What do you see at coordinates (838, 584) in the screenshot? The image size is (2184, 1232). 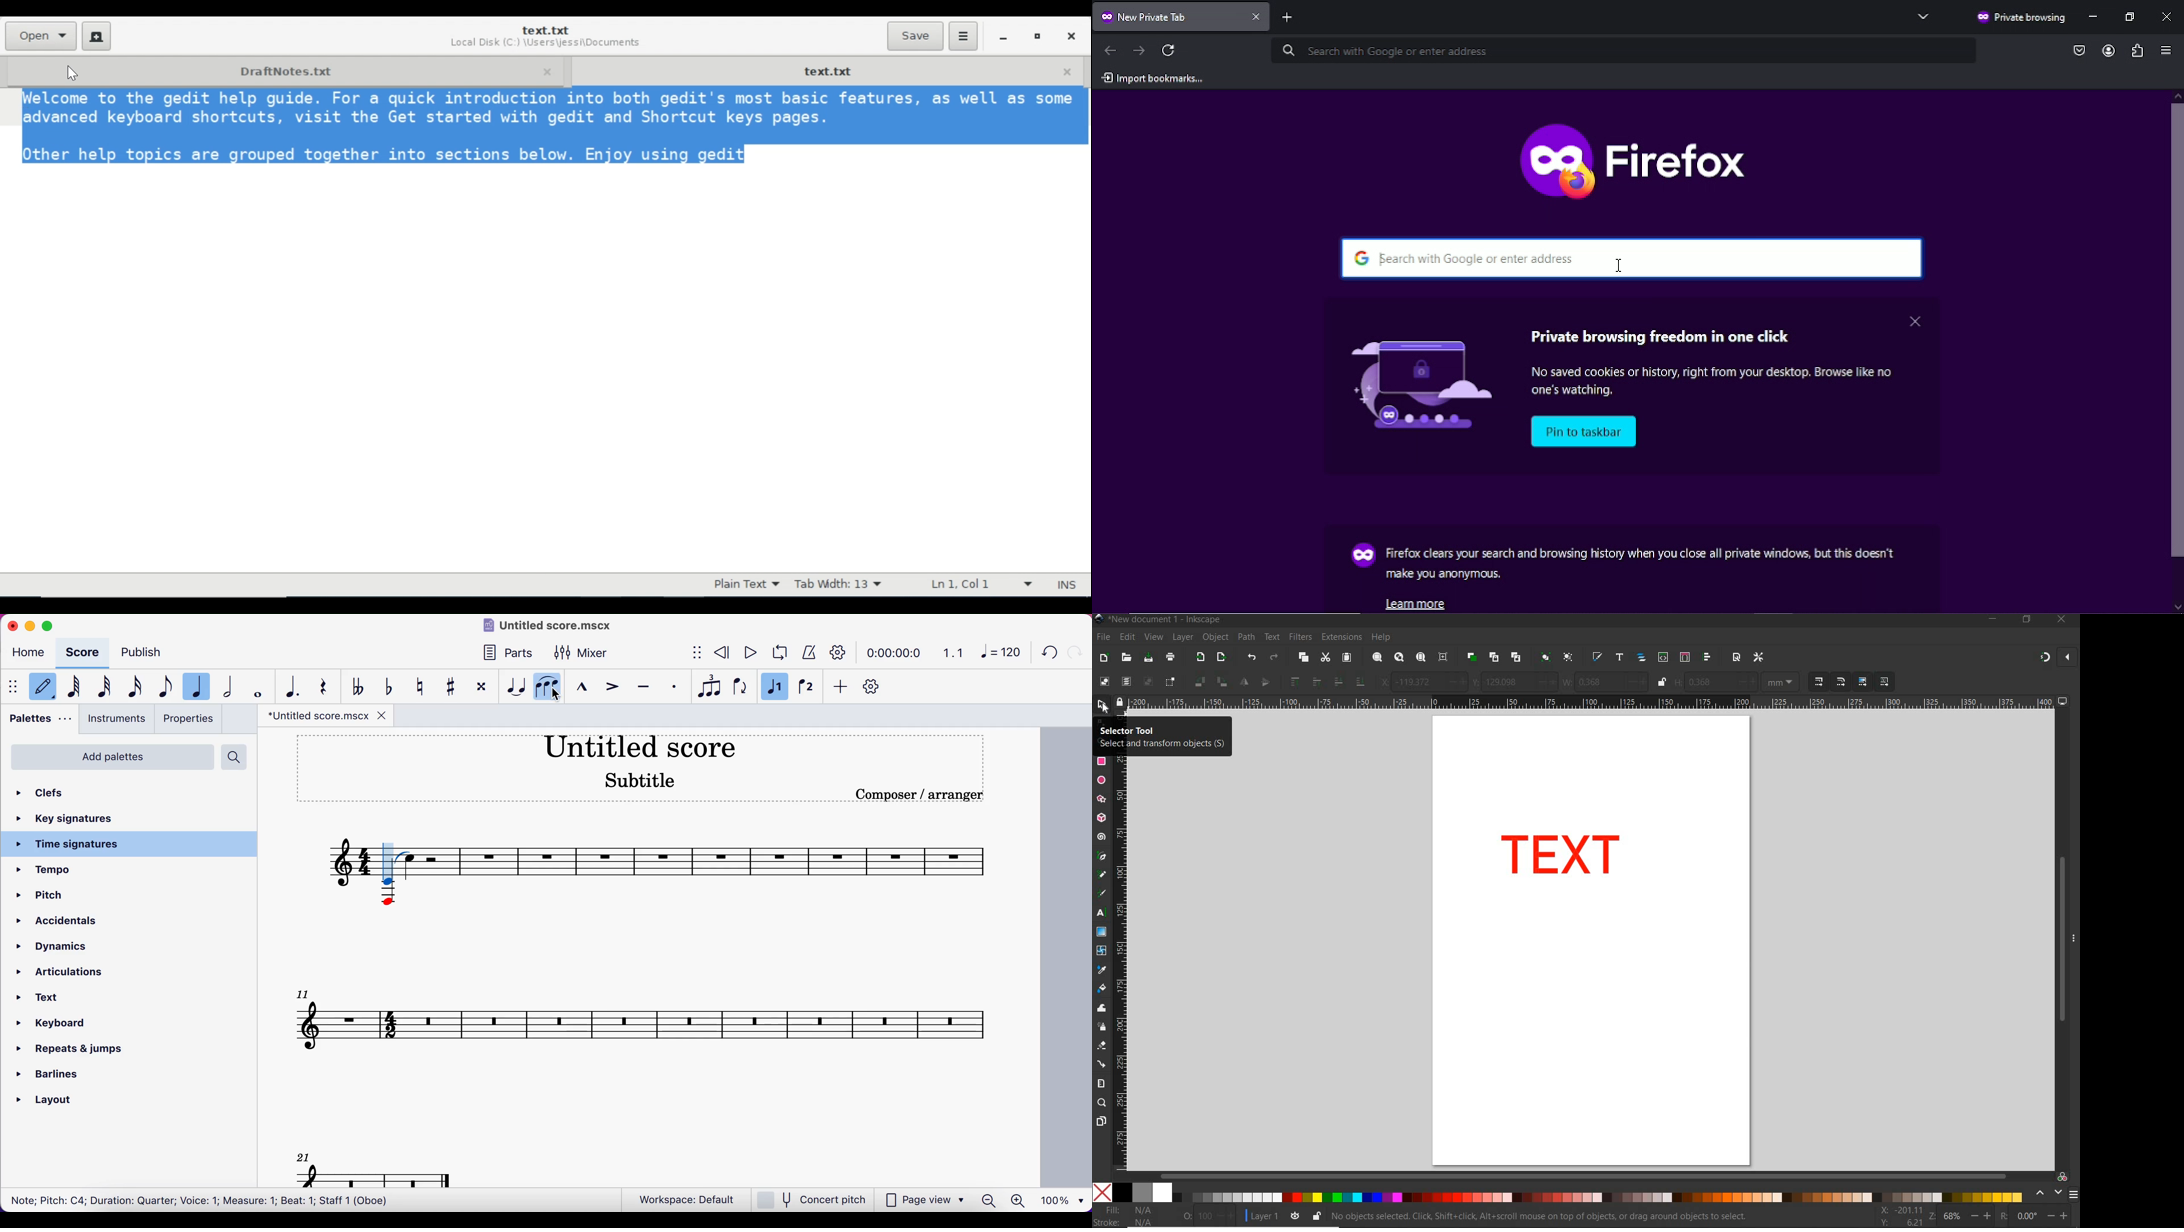 I see `Tab Width` at bounding box center [838, 584].